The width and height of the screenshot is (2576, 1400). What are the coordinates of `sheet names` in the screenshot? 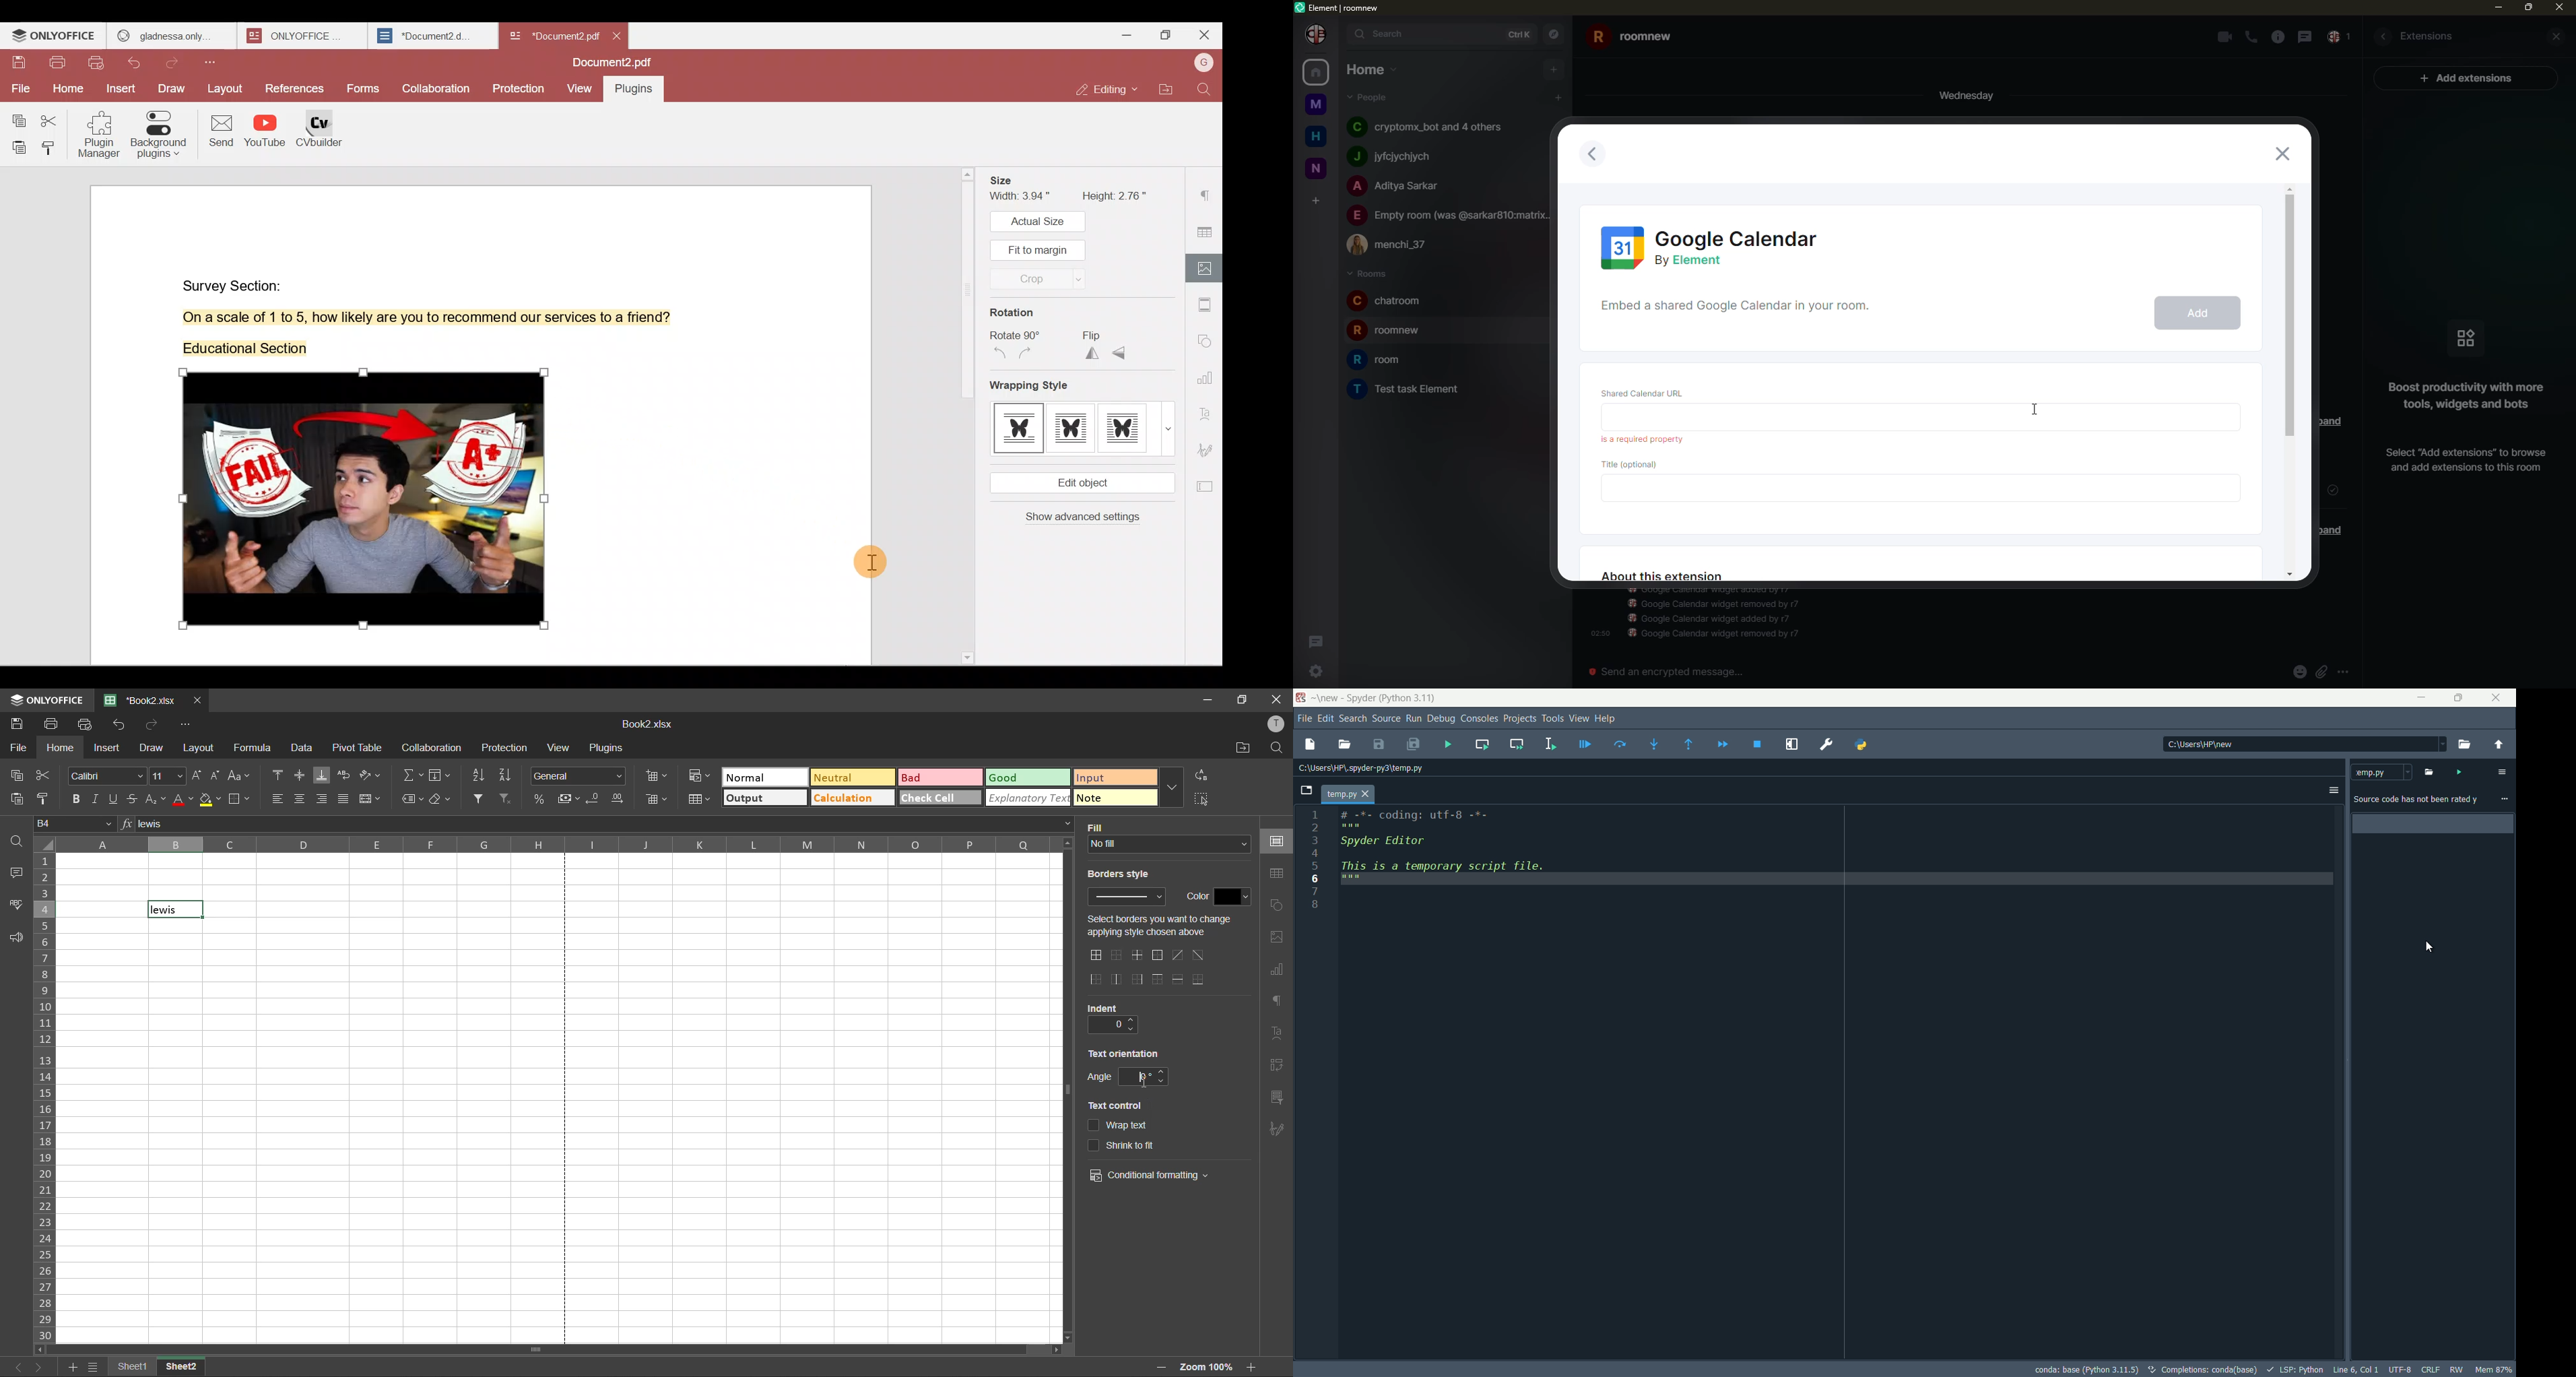 It's located at (129, 1367).